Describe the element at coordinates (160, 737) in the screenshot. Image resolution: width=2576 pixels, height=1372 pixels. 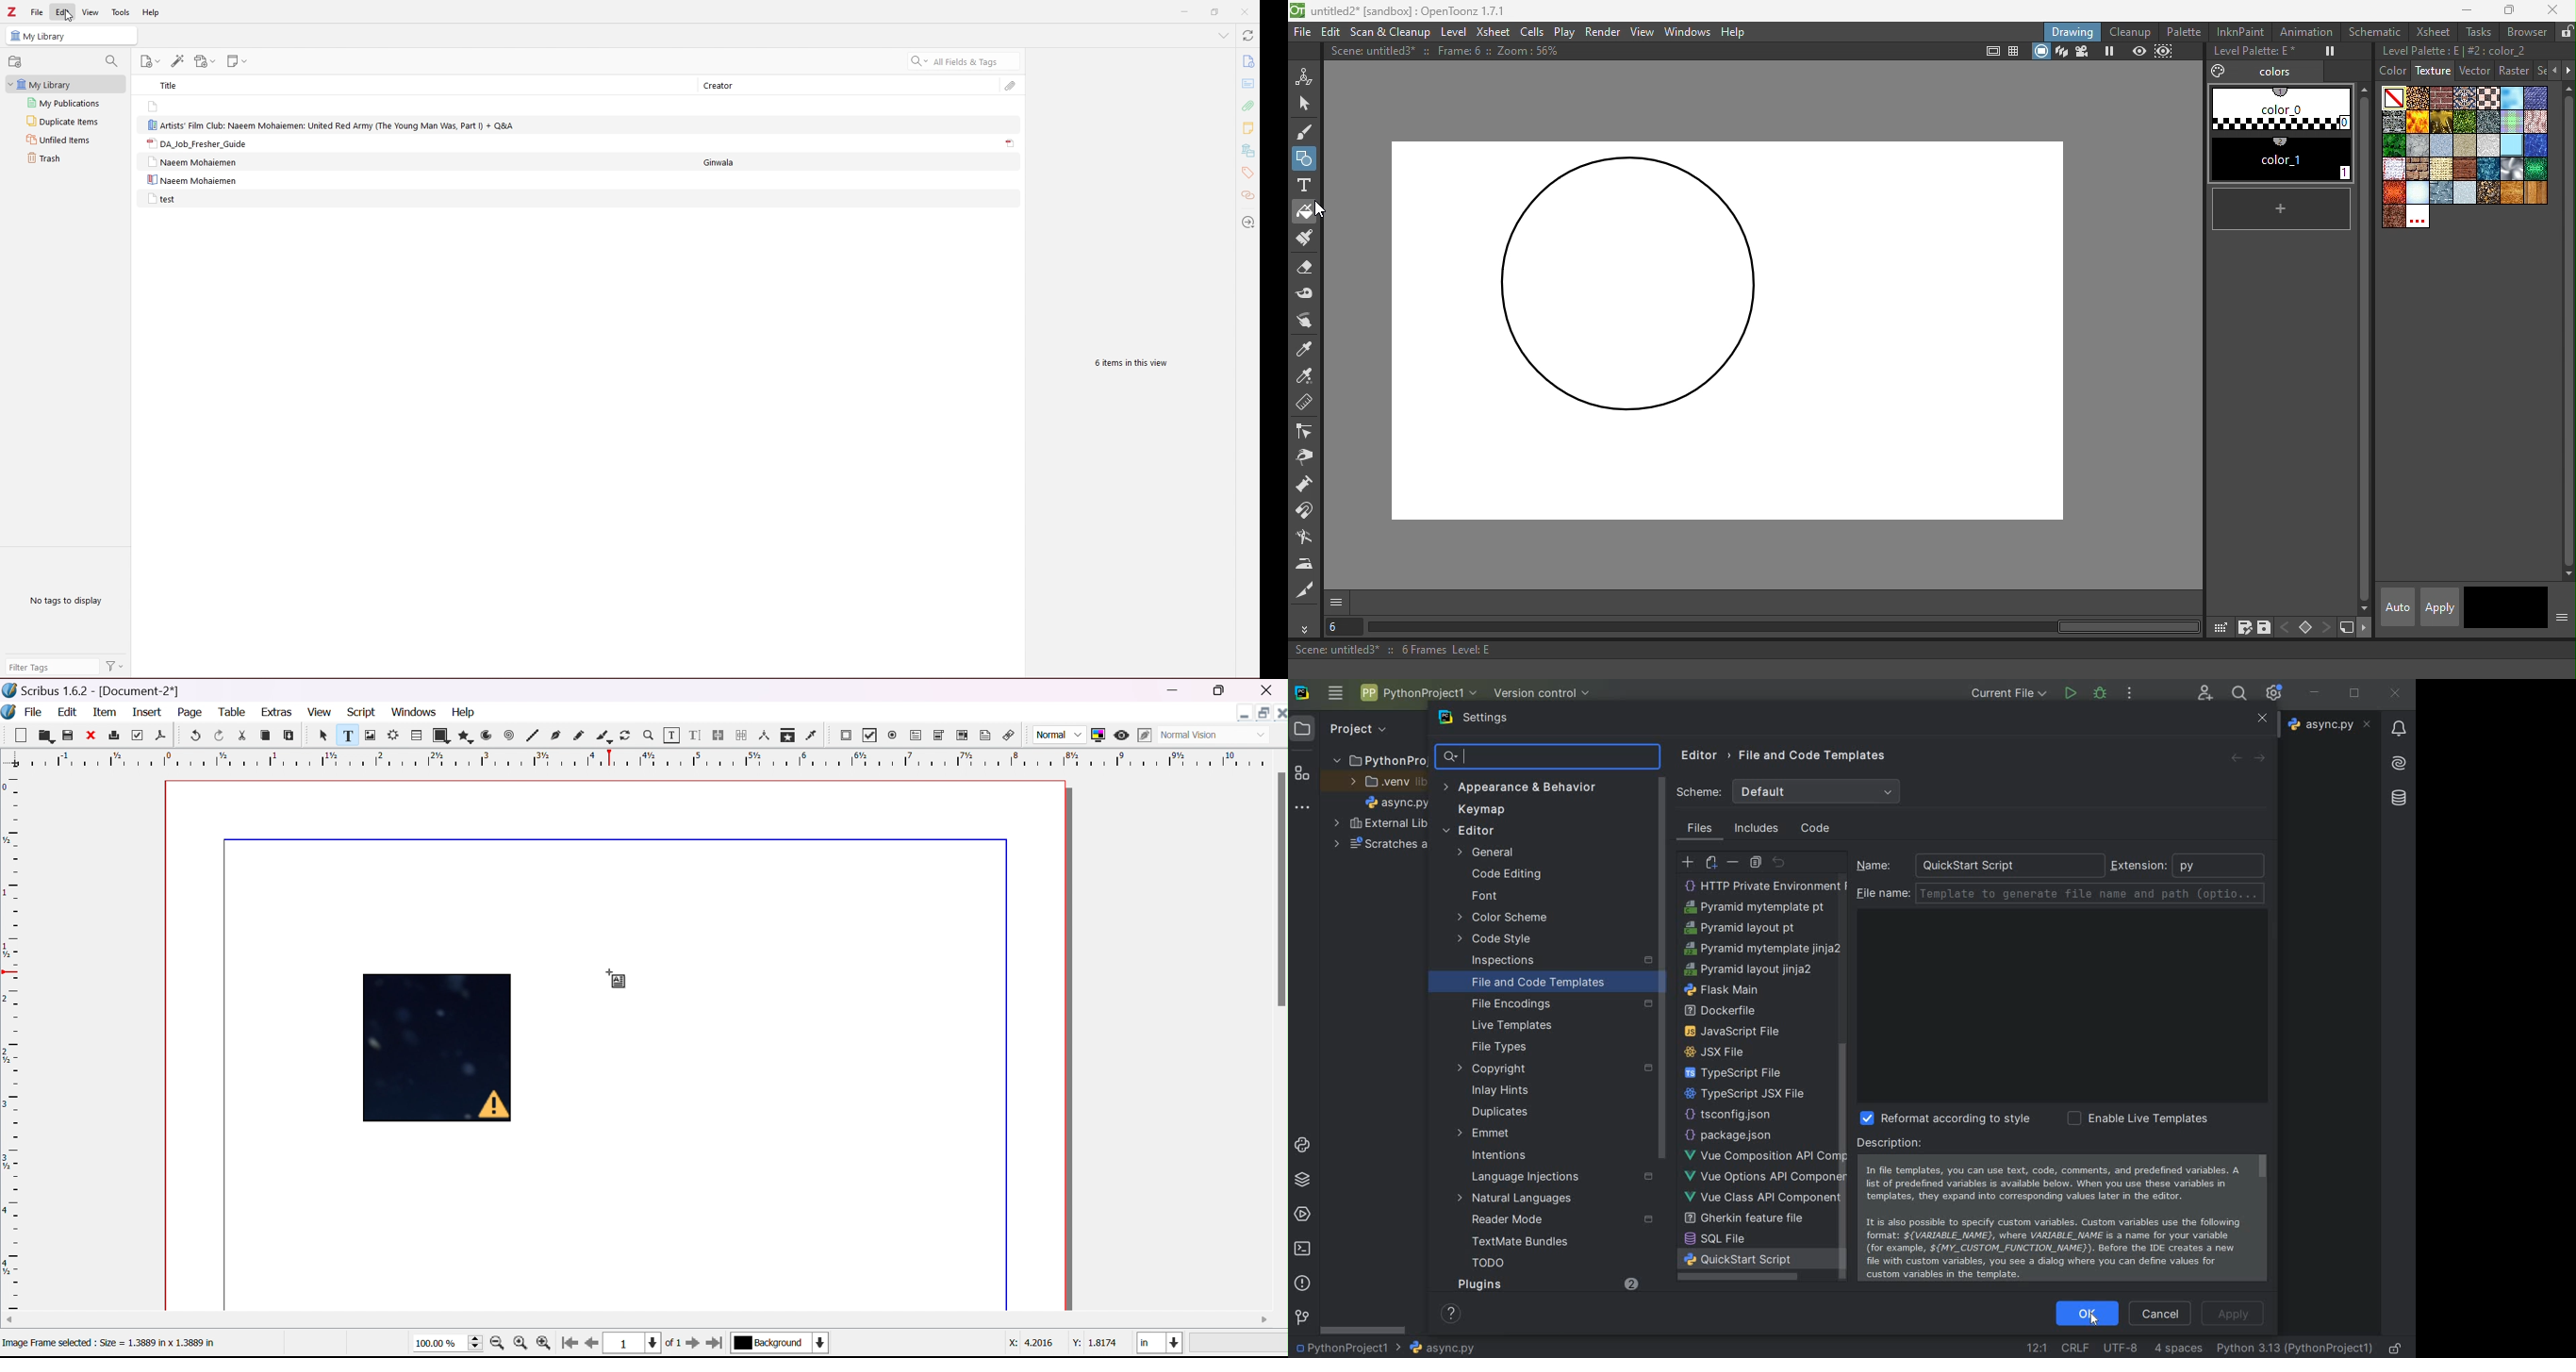
I see `save as PDF` at that location.